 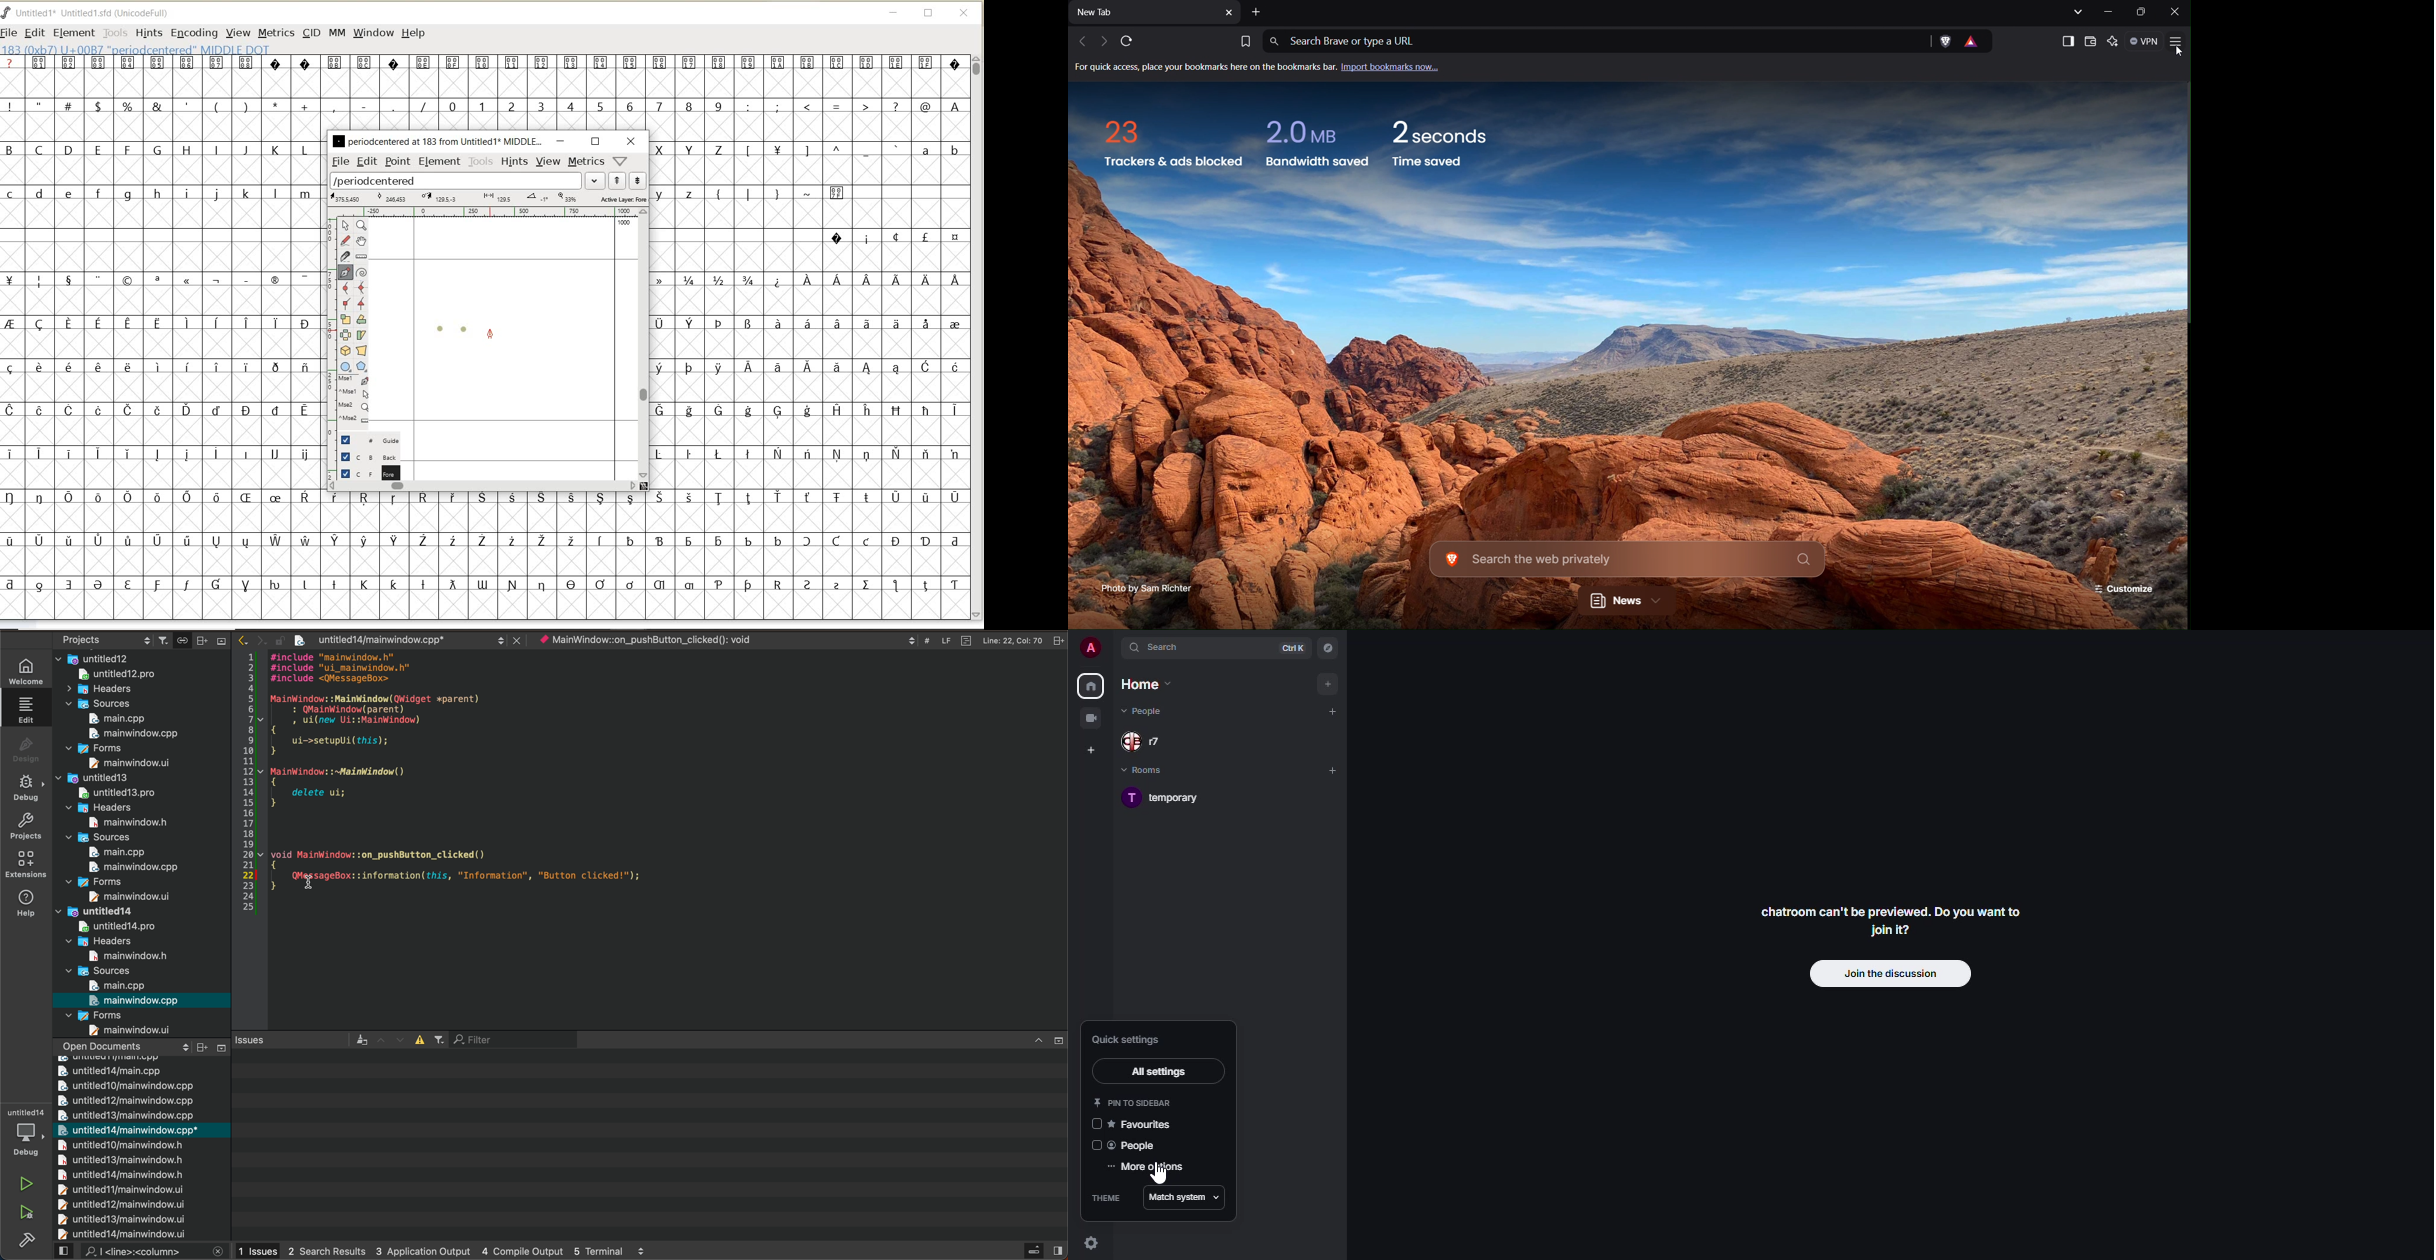 What do you see at coordinates (1137, 1146) in the screenshot?
I see `people` at bounding box center [1137, 1146].